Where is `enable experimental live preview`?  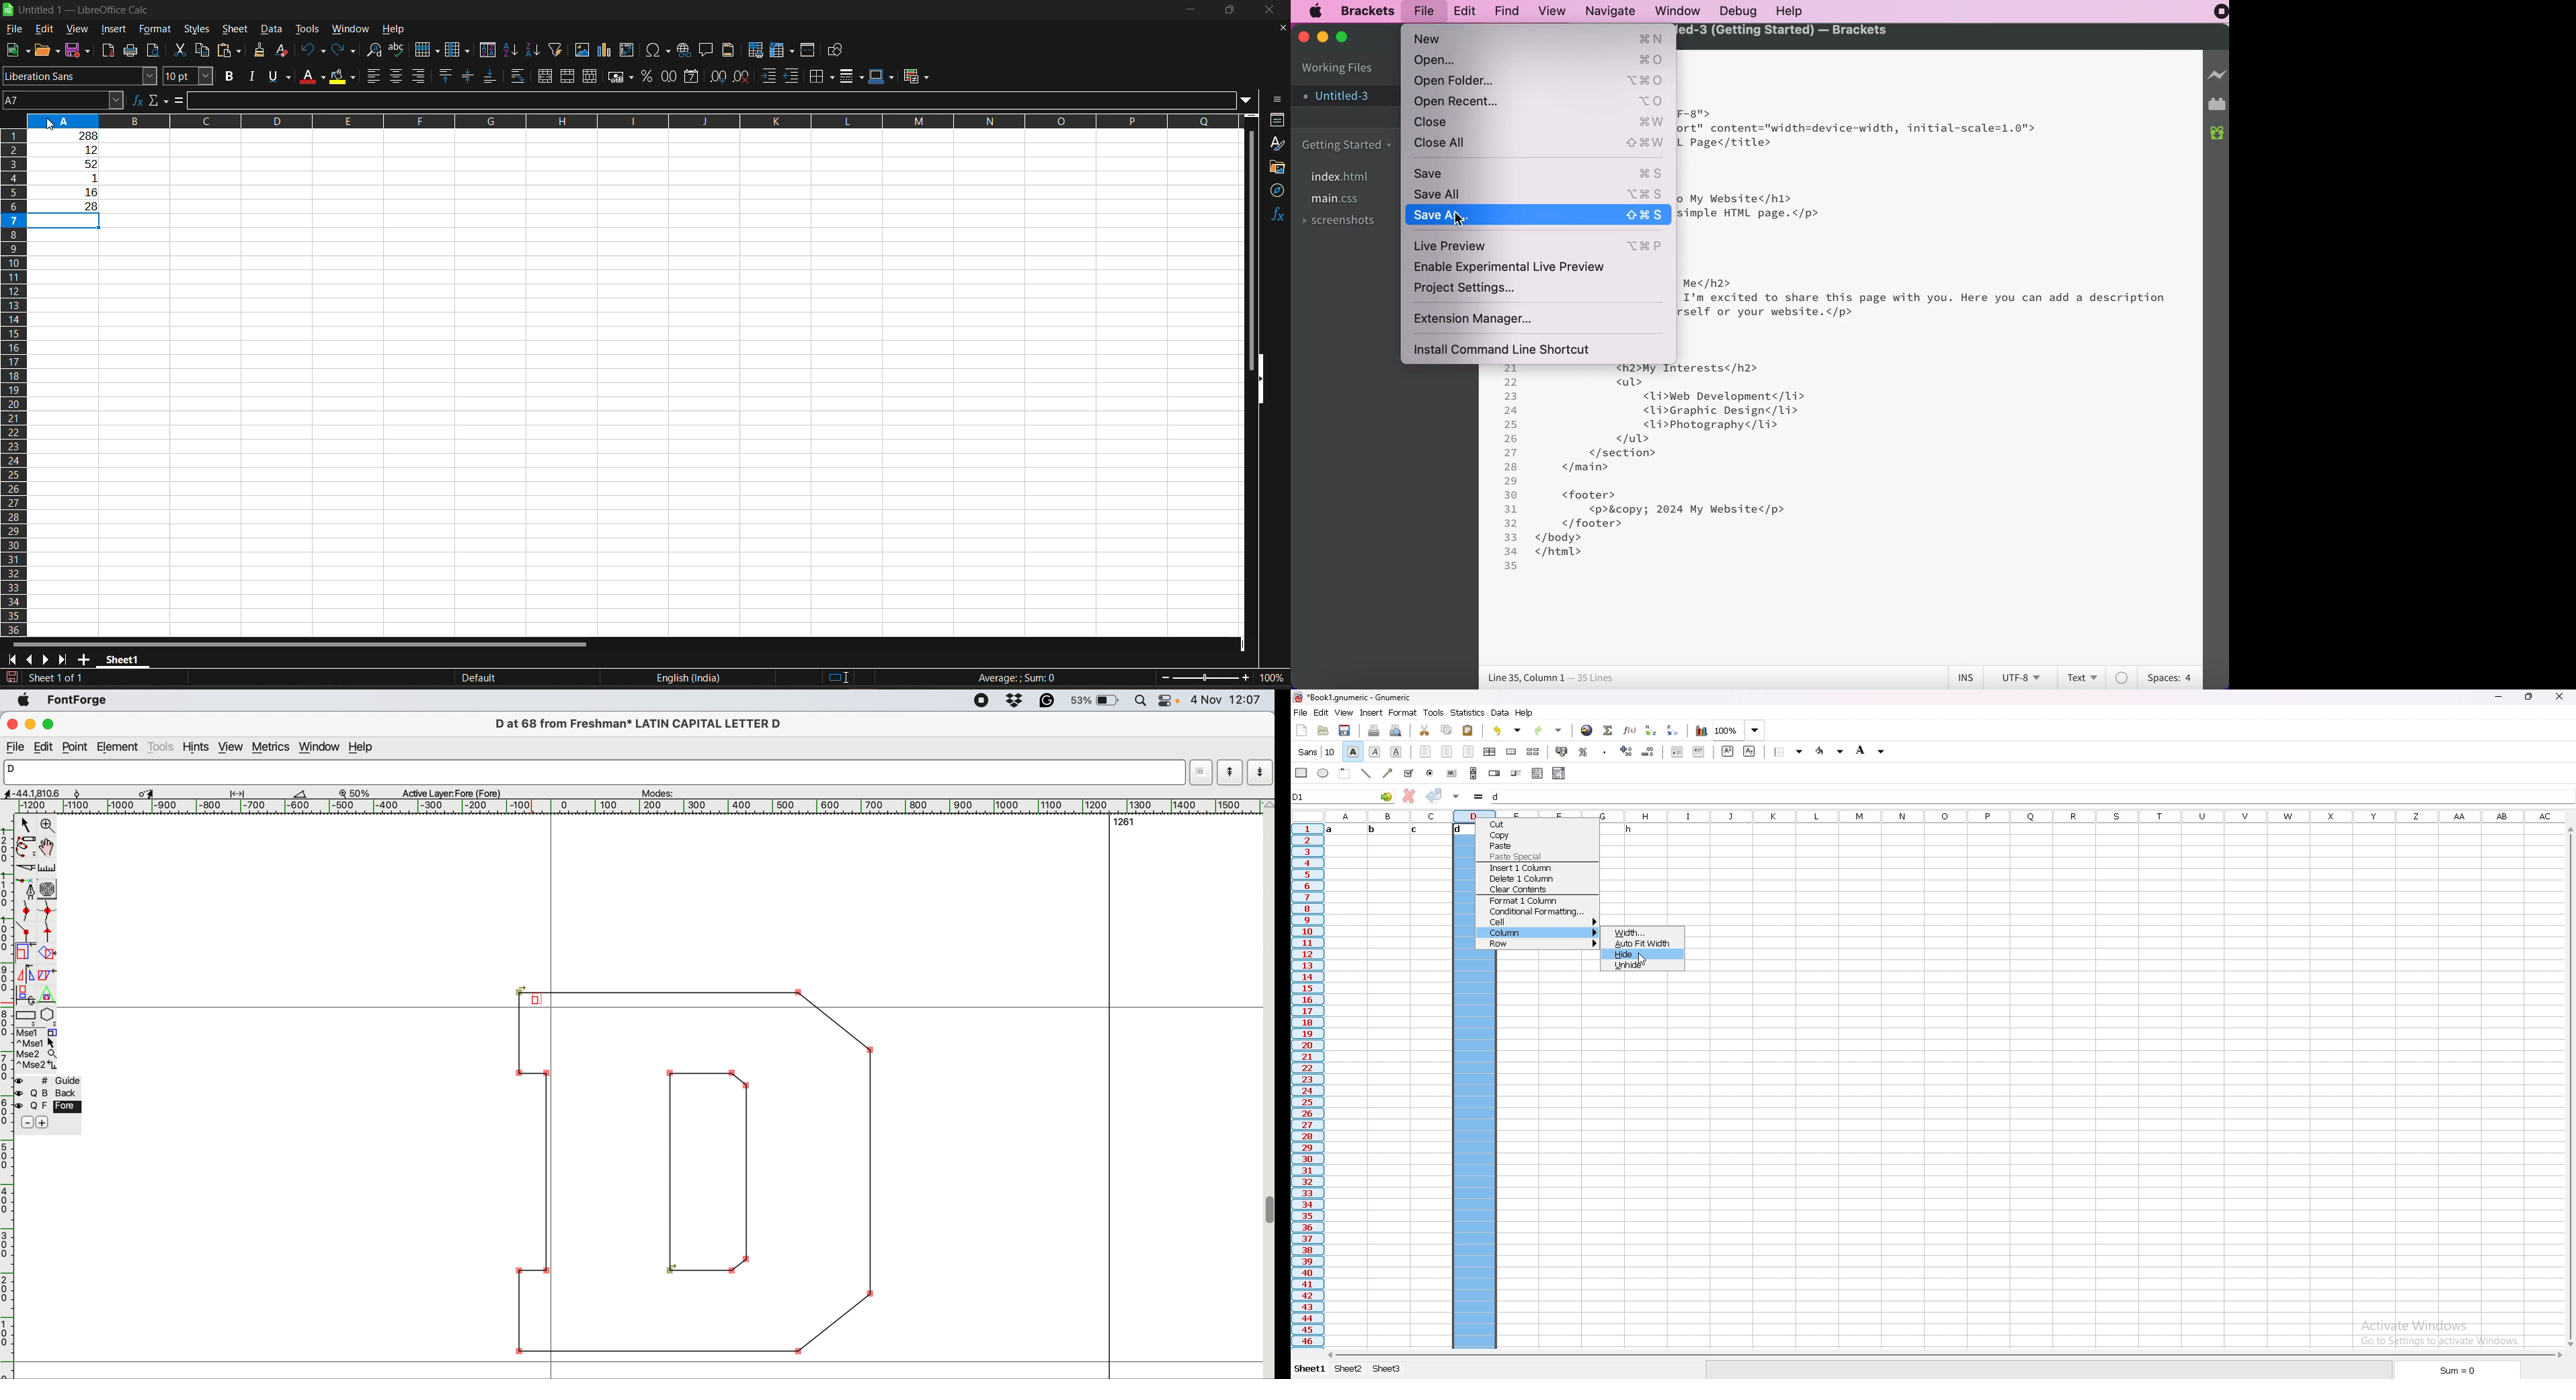 enable experimental live preview is located at coordinates (1531, 268).